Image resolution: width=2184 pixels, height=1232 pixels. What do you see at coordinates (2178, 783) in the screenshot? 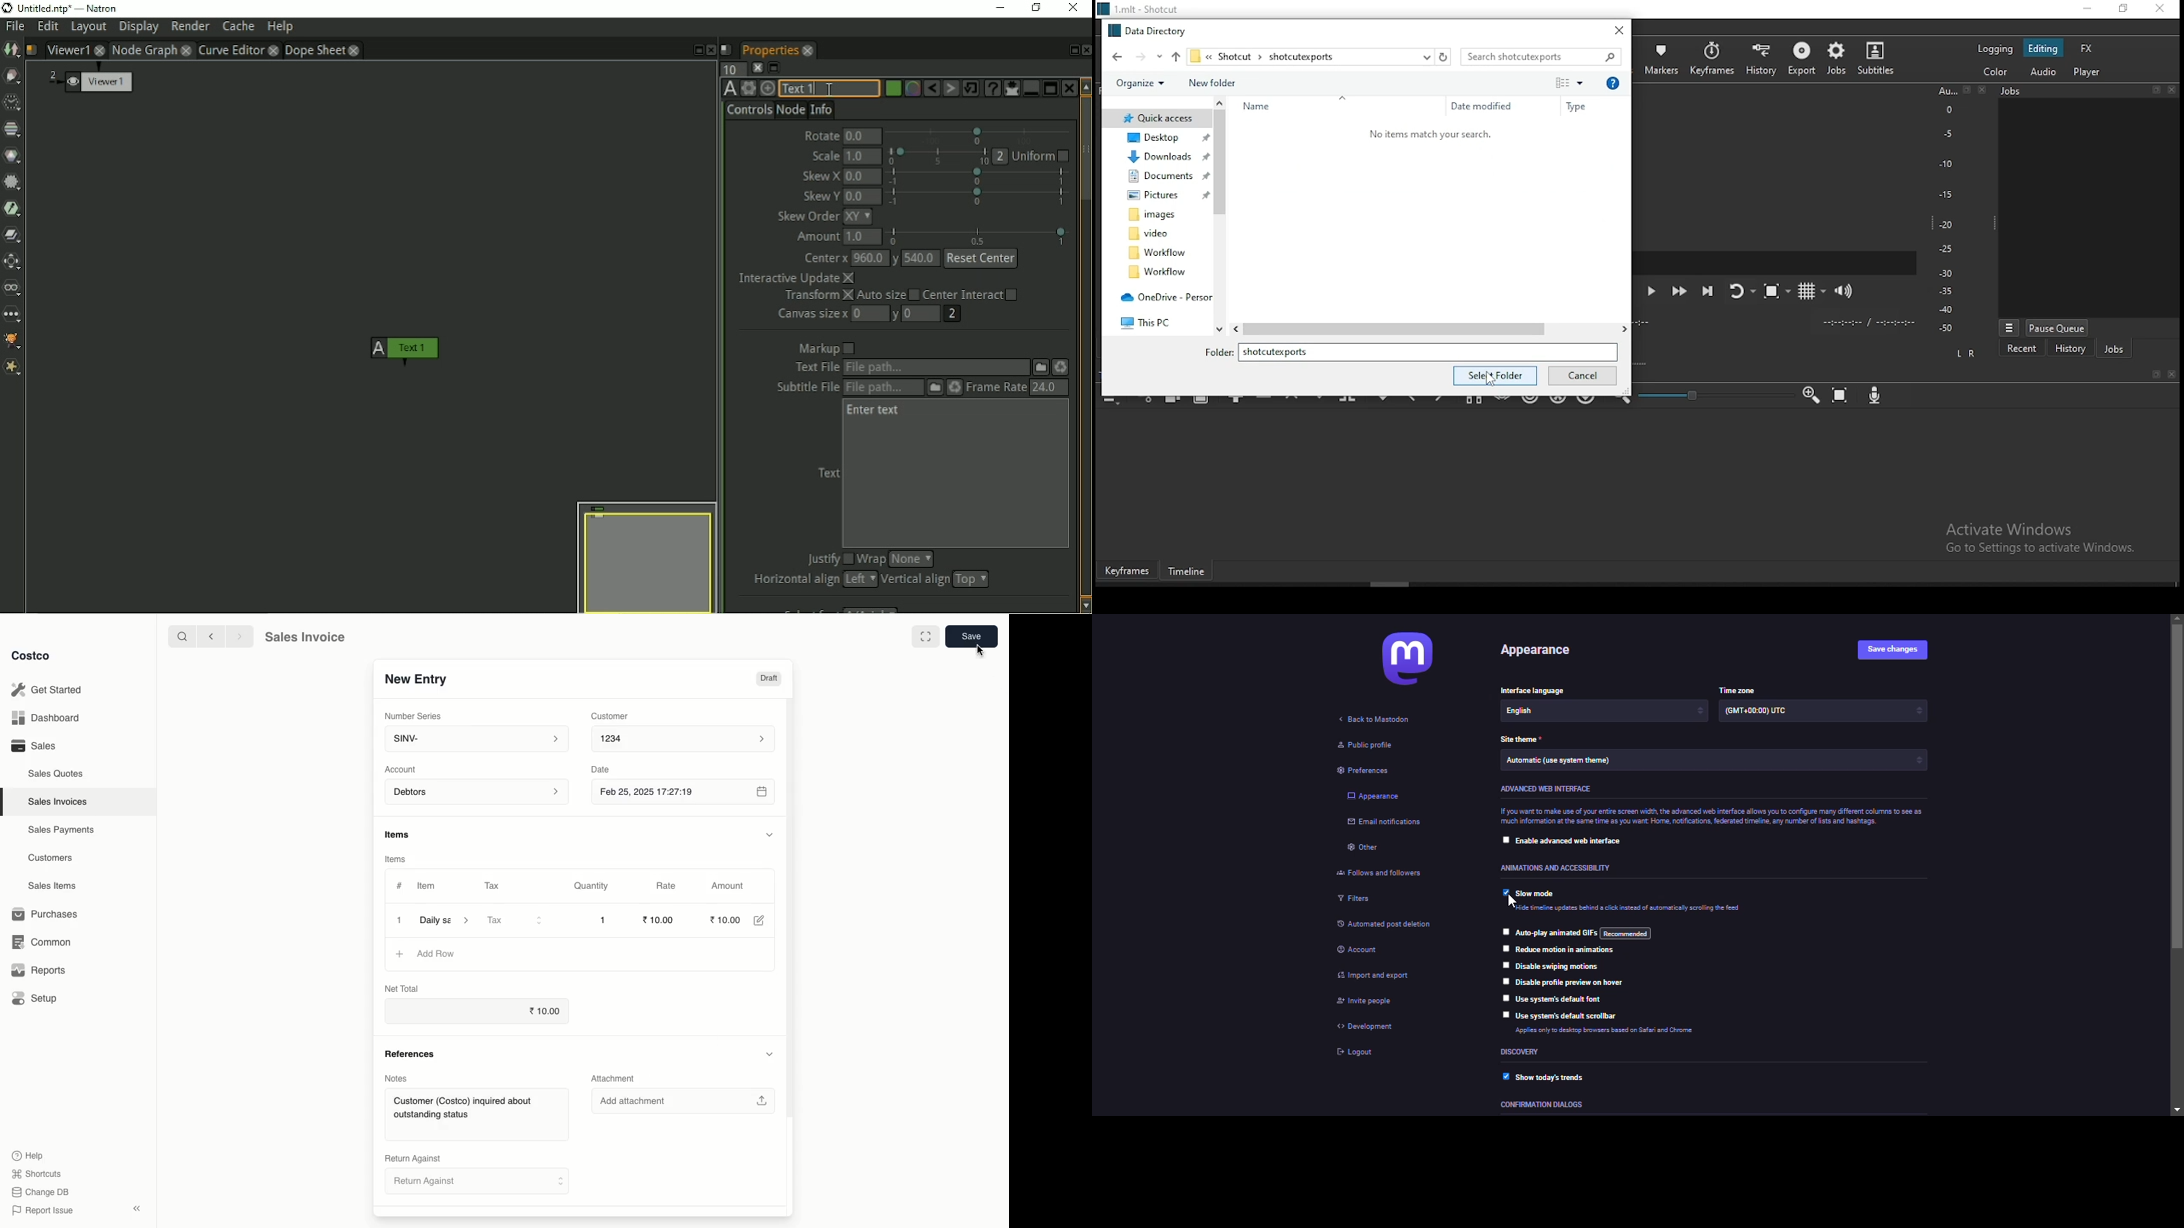
I see `scroll bar` at bounding box center [2178, 783].